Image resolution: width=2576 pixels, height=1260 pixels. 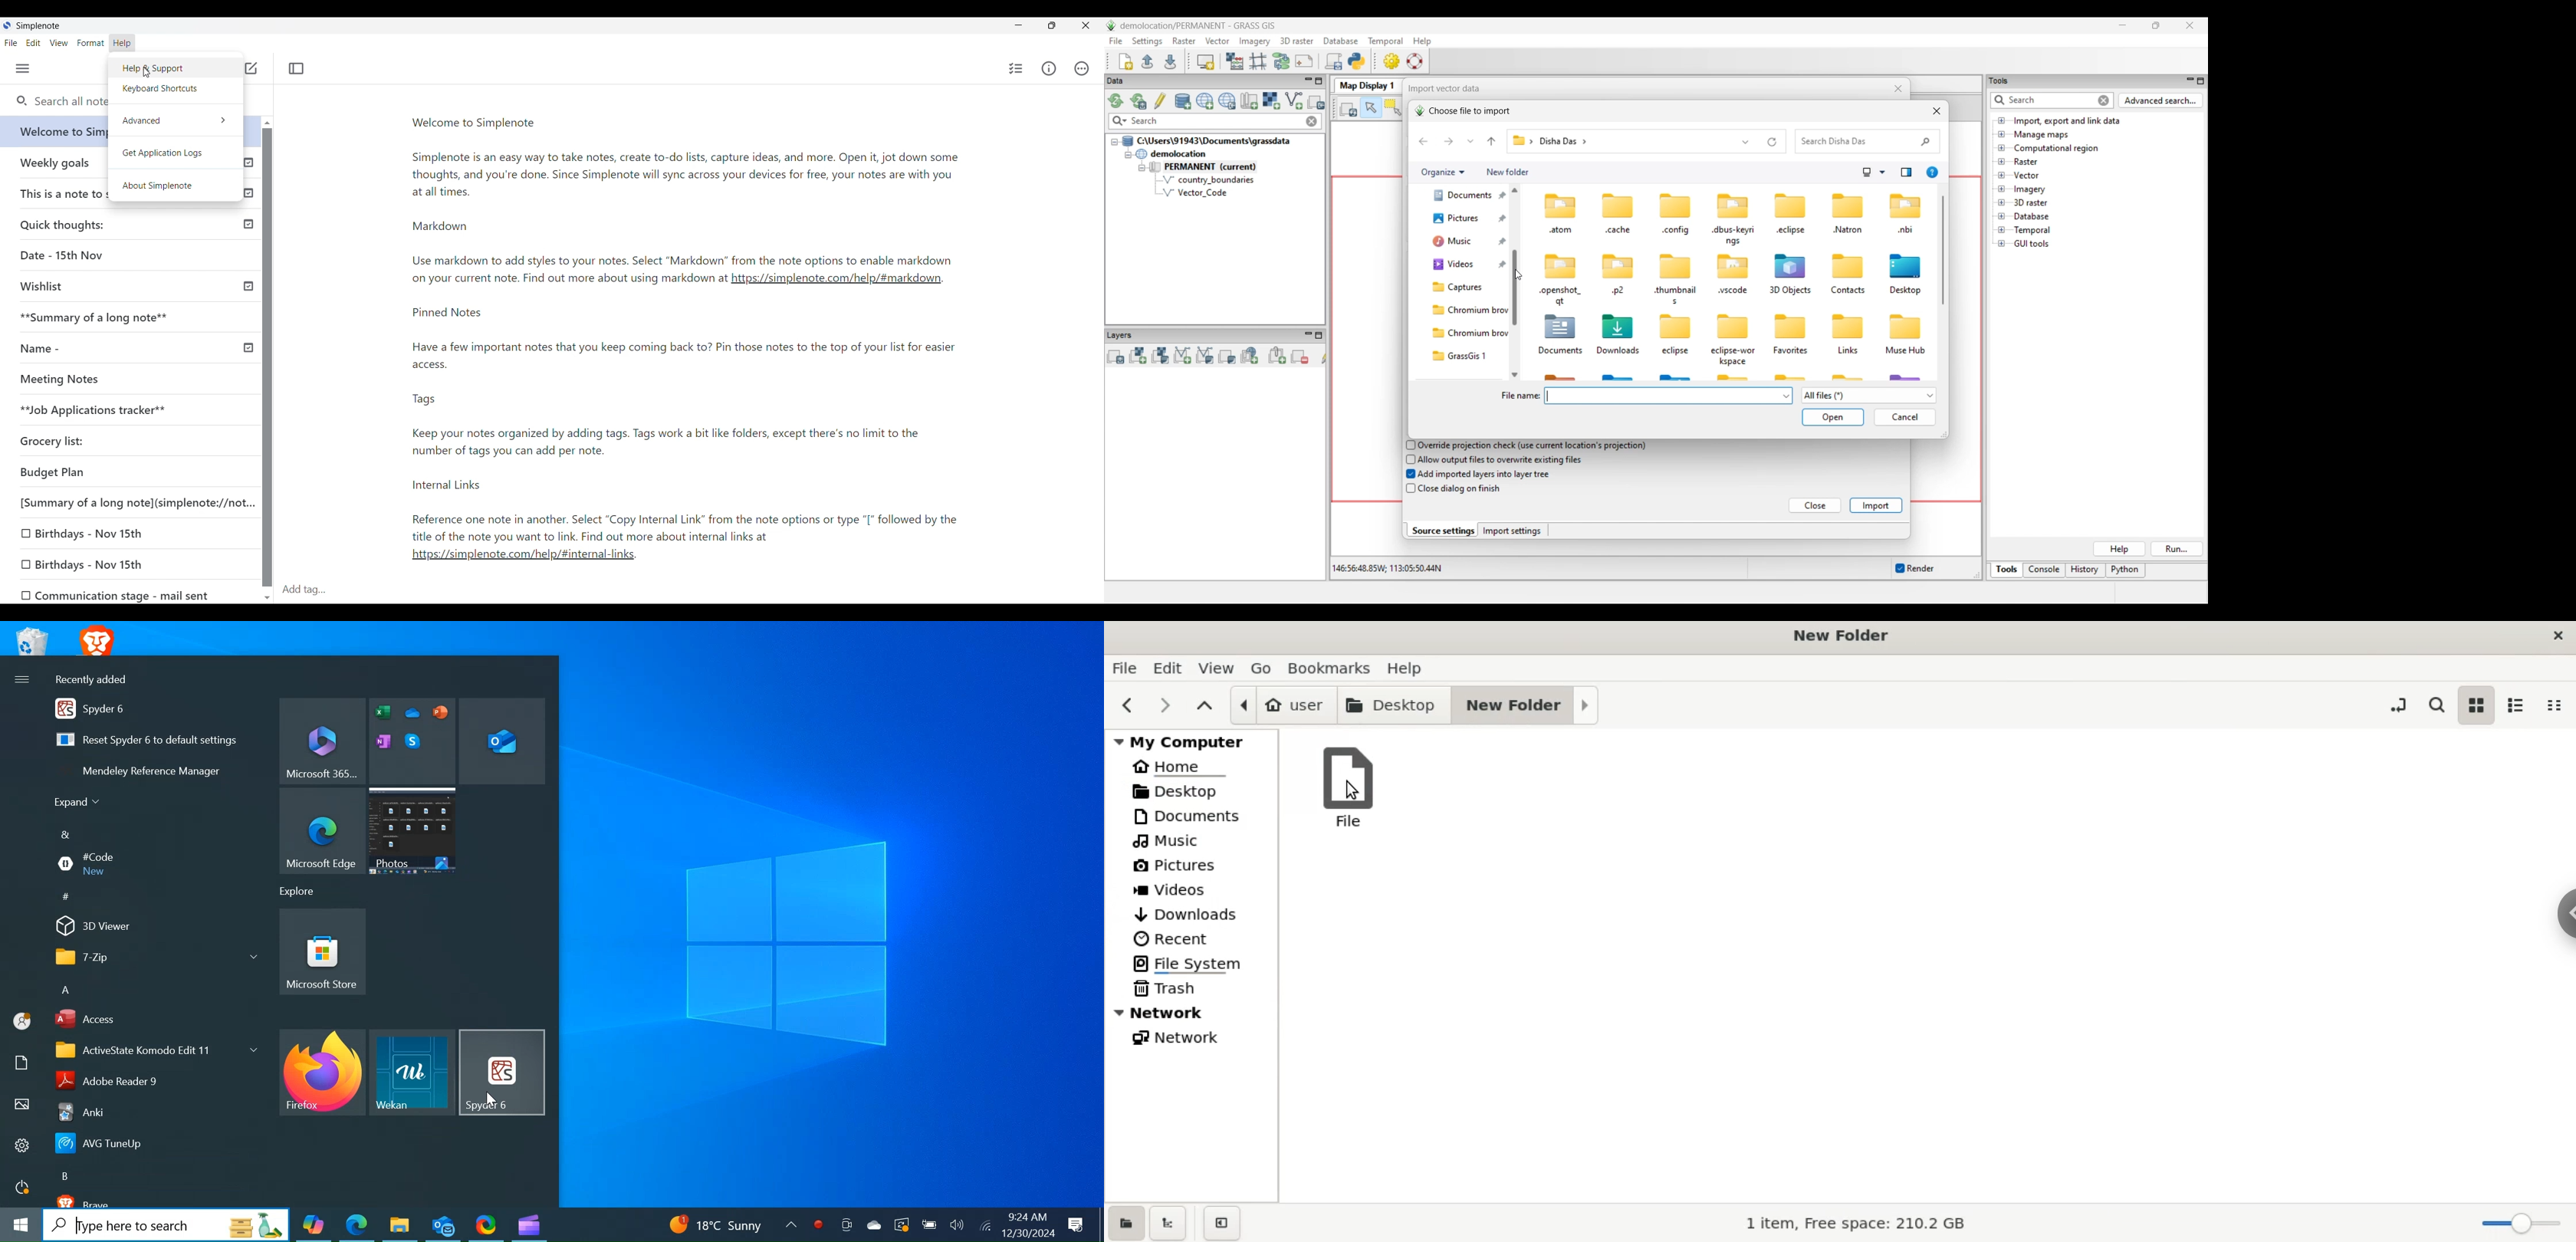 I want to click on Copilot, so click(x=315, y=1225).